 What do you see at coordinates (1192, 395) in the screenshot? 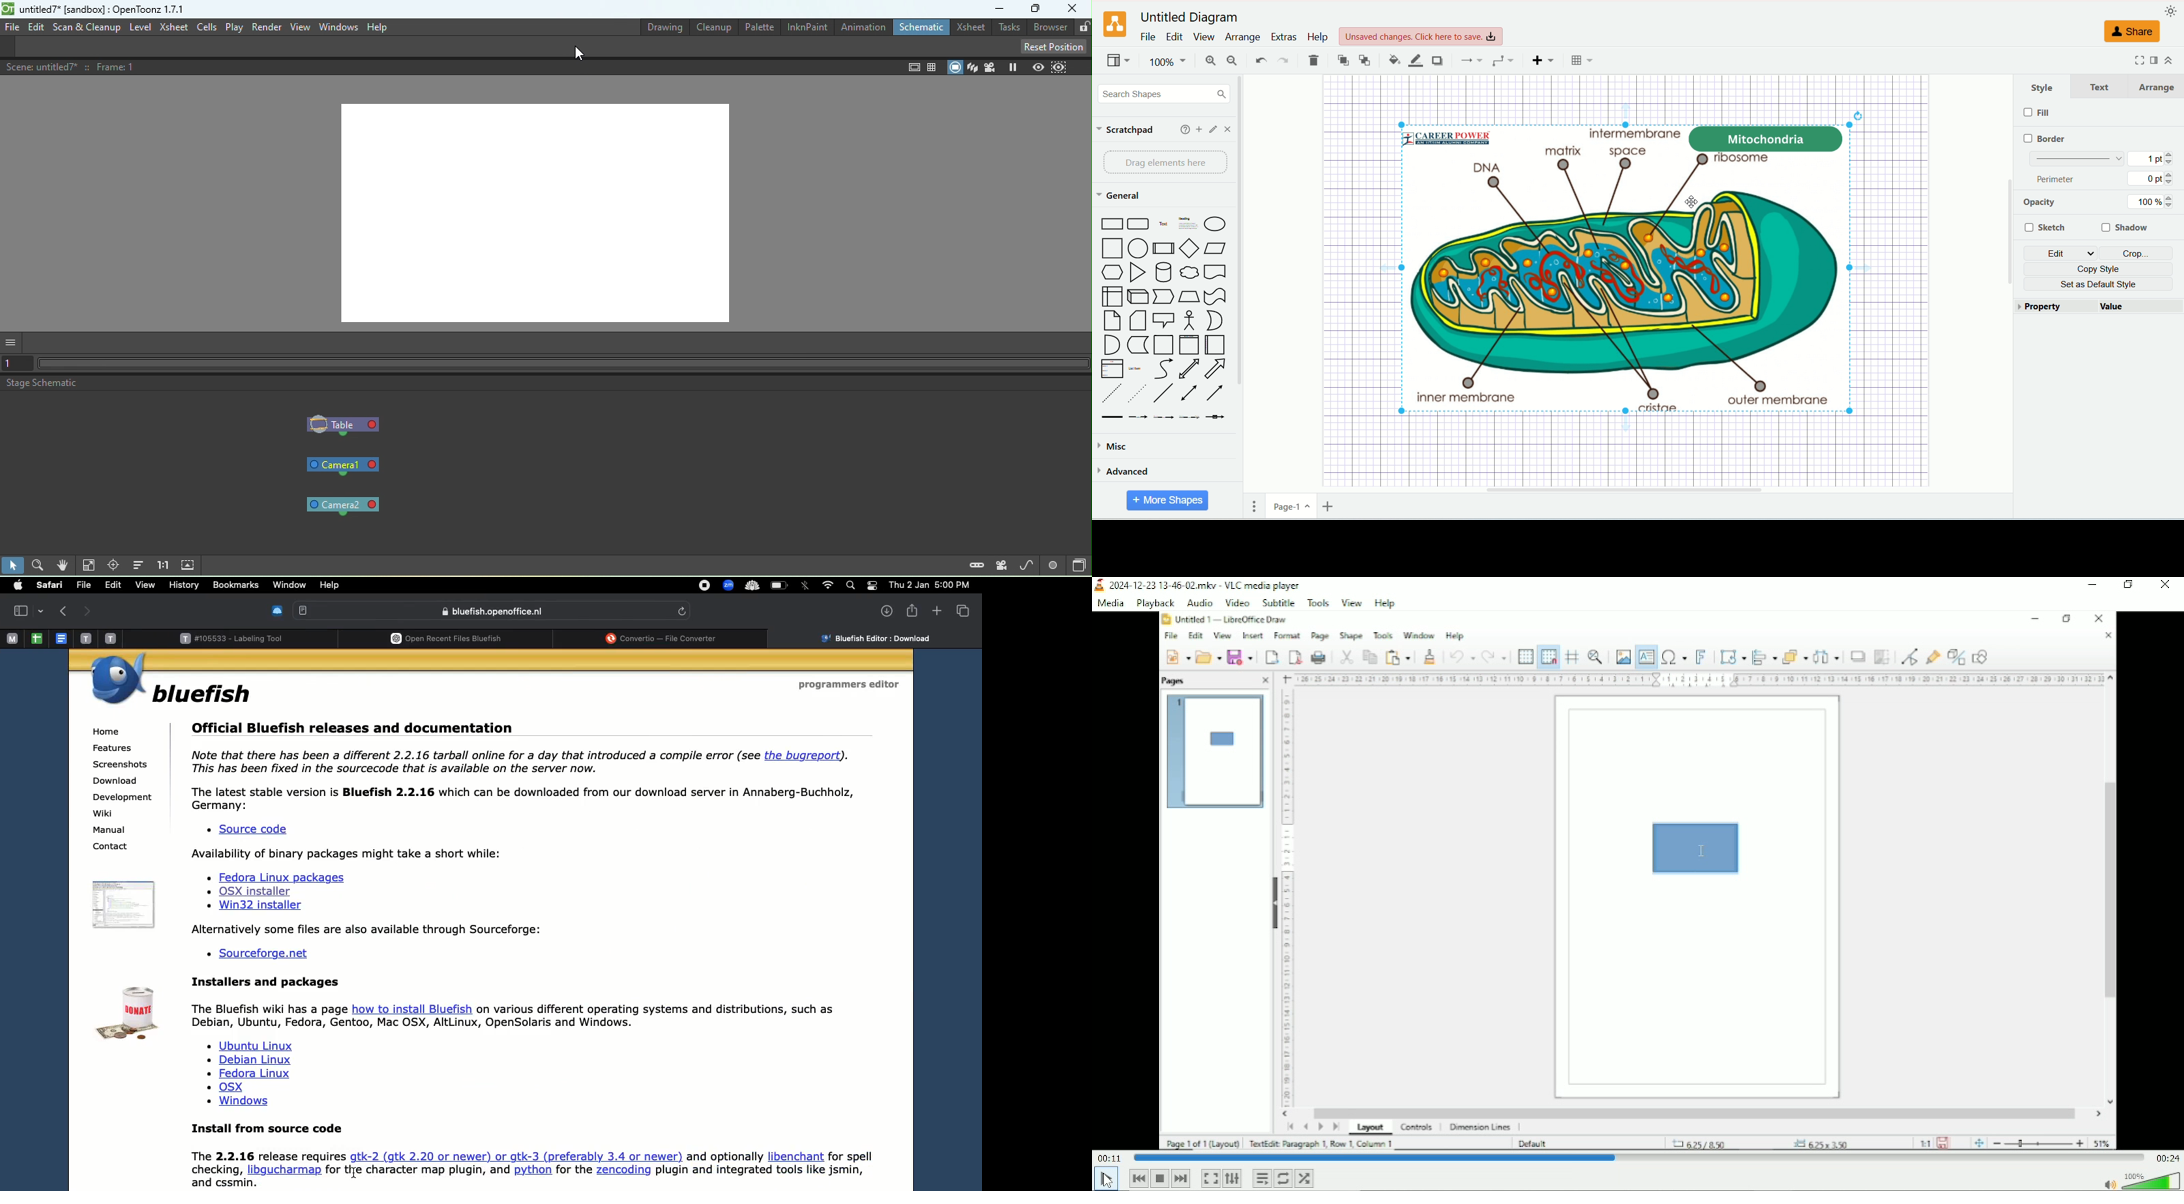
I see `Bidirectional Connector` at bounding box center [1192, 395].